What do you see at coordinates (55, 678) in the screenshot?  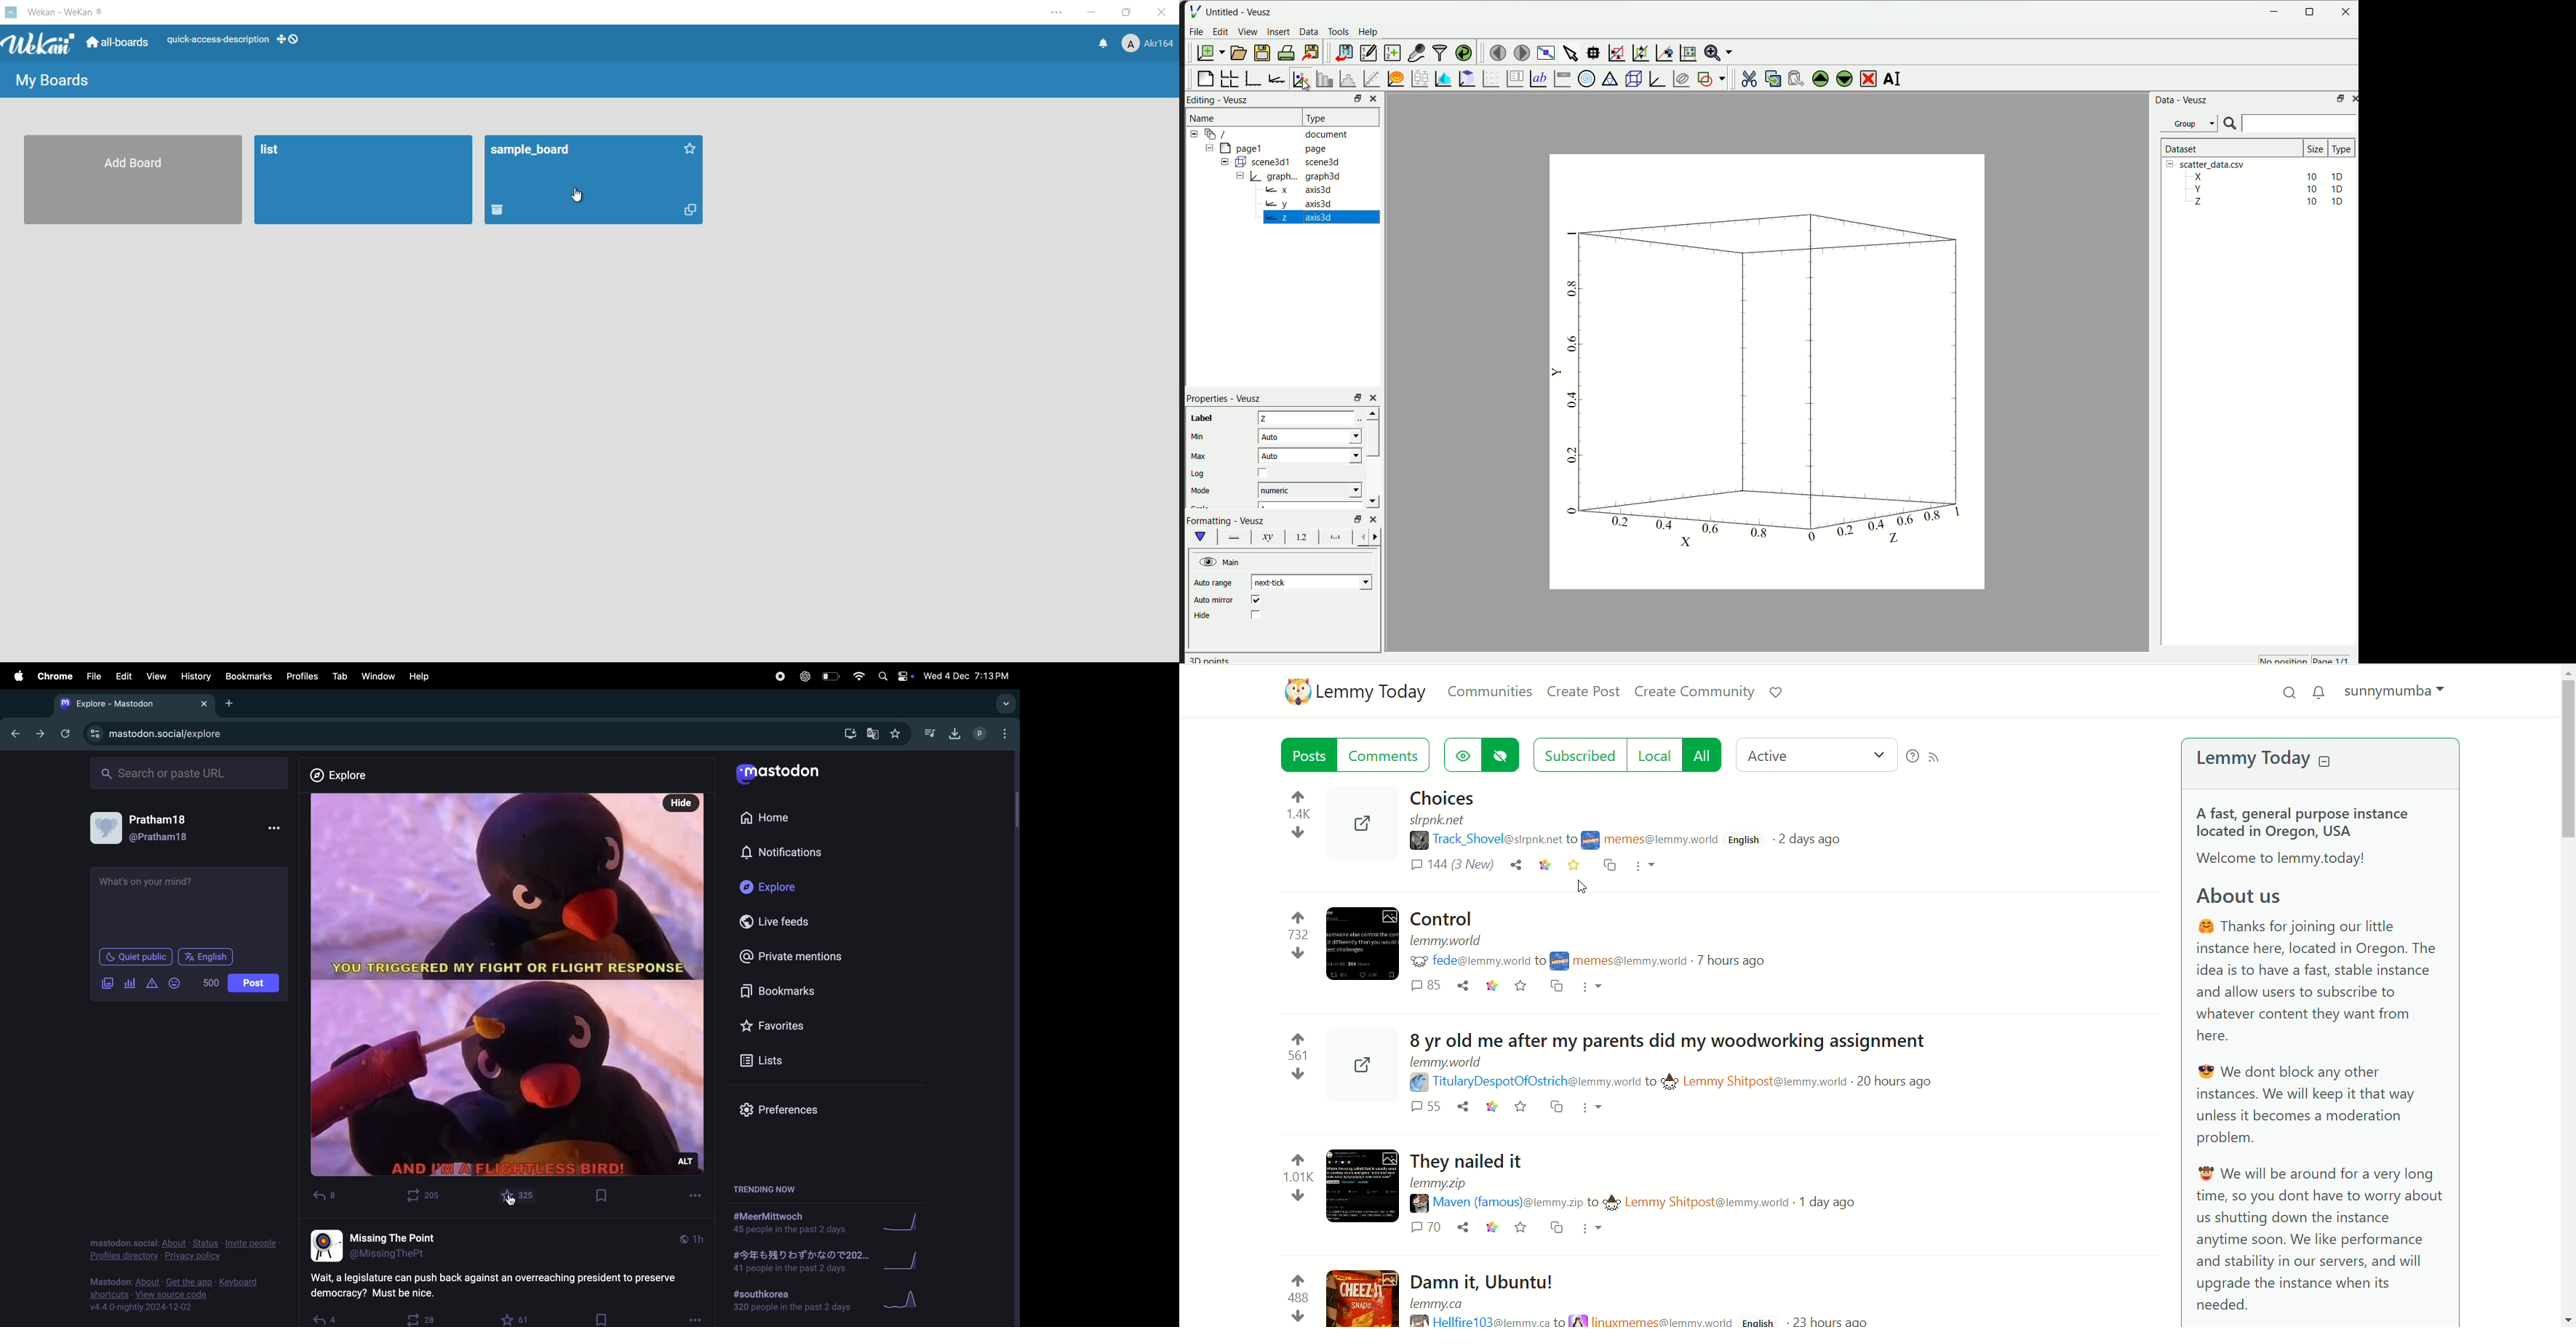 I see `chrome` at bounding box center [55, 678].